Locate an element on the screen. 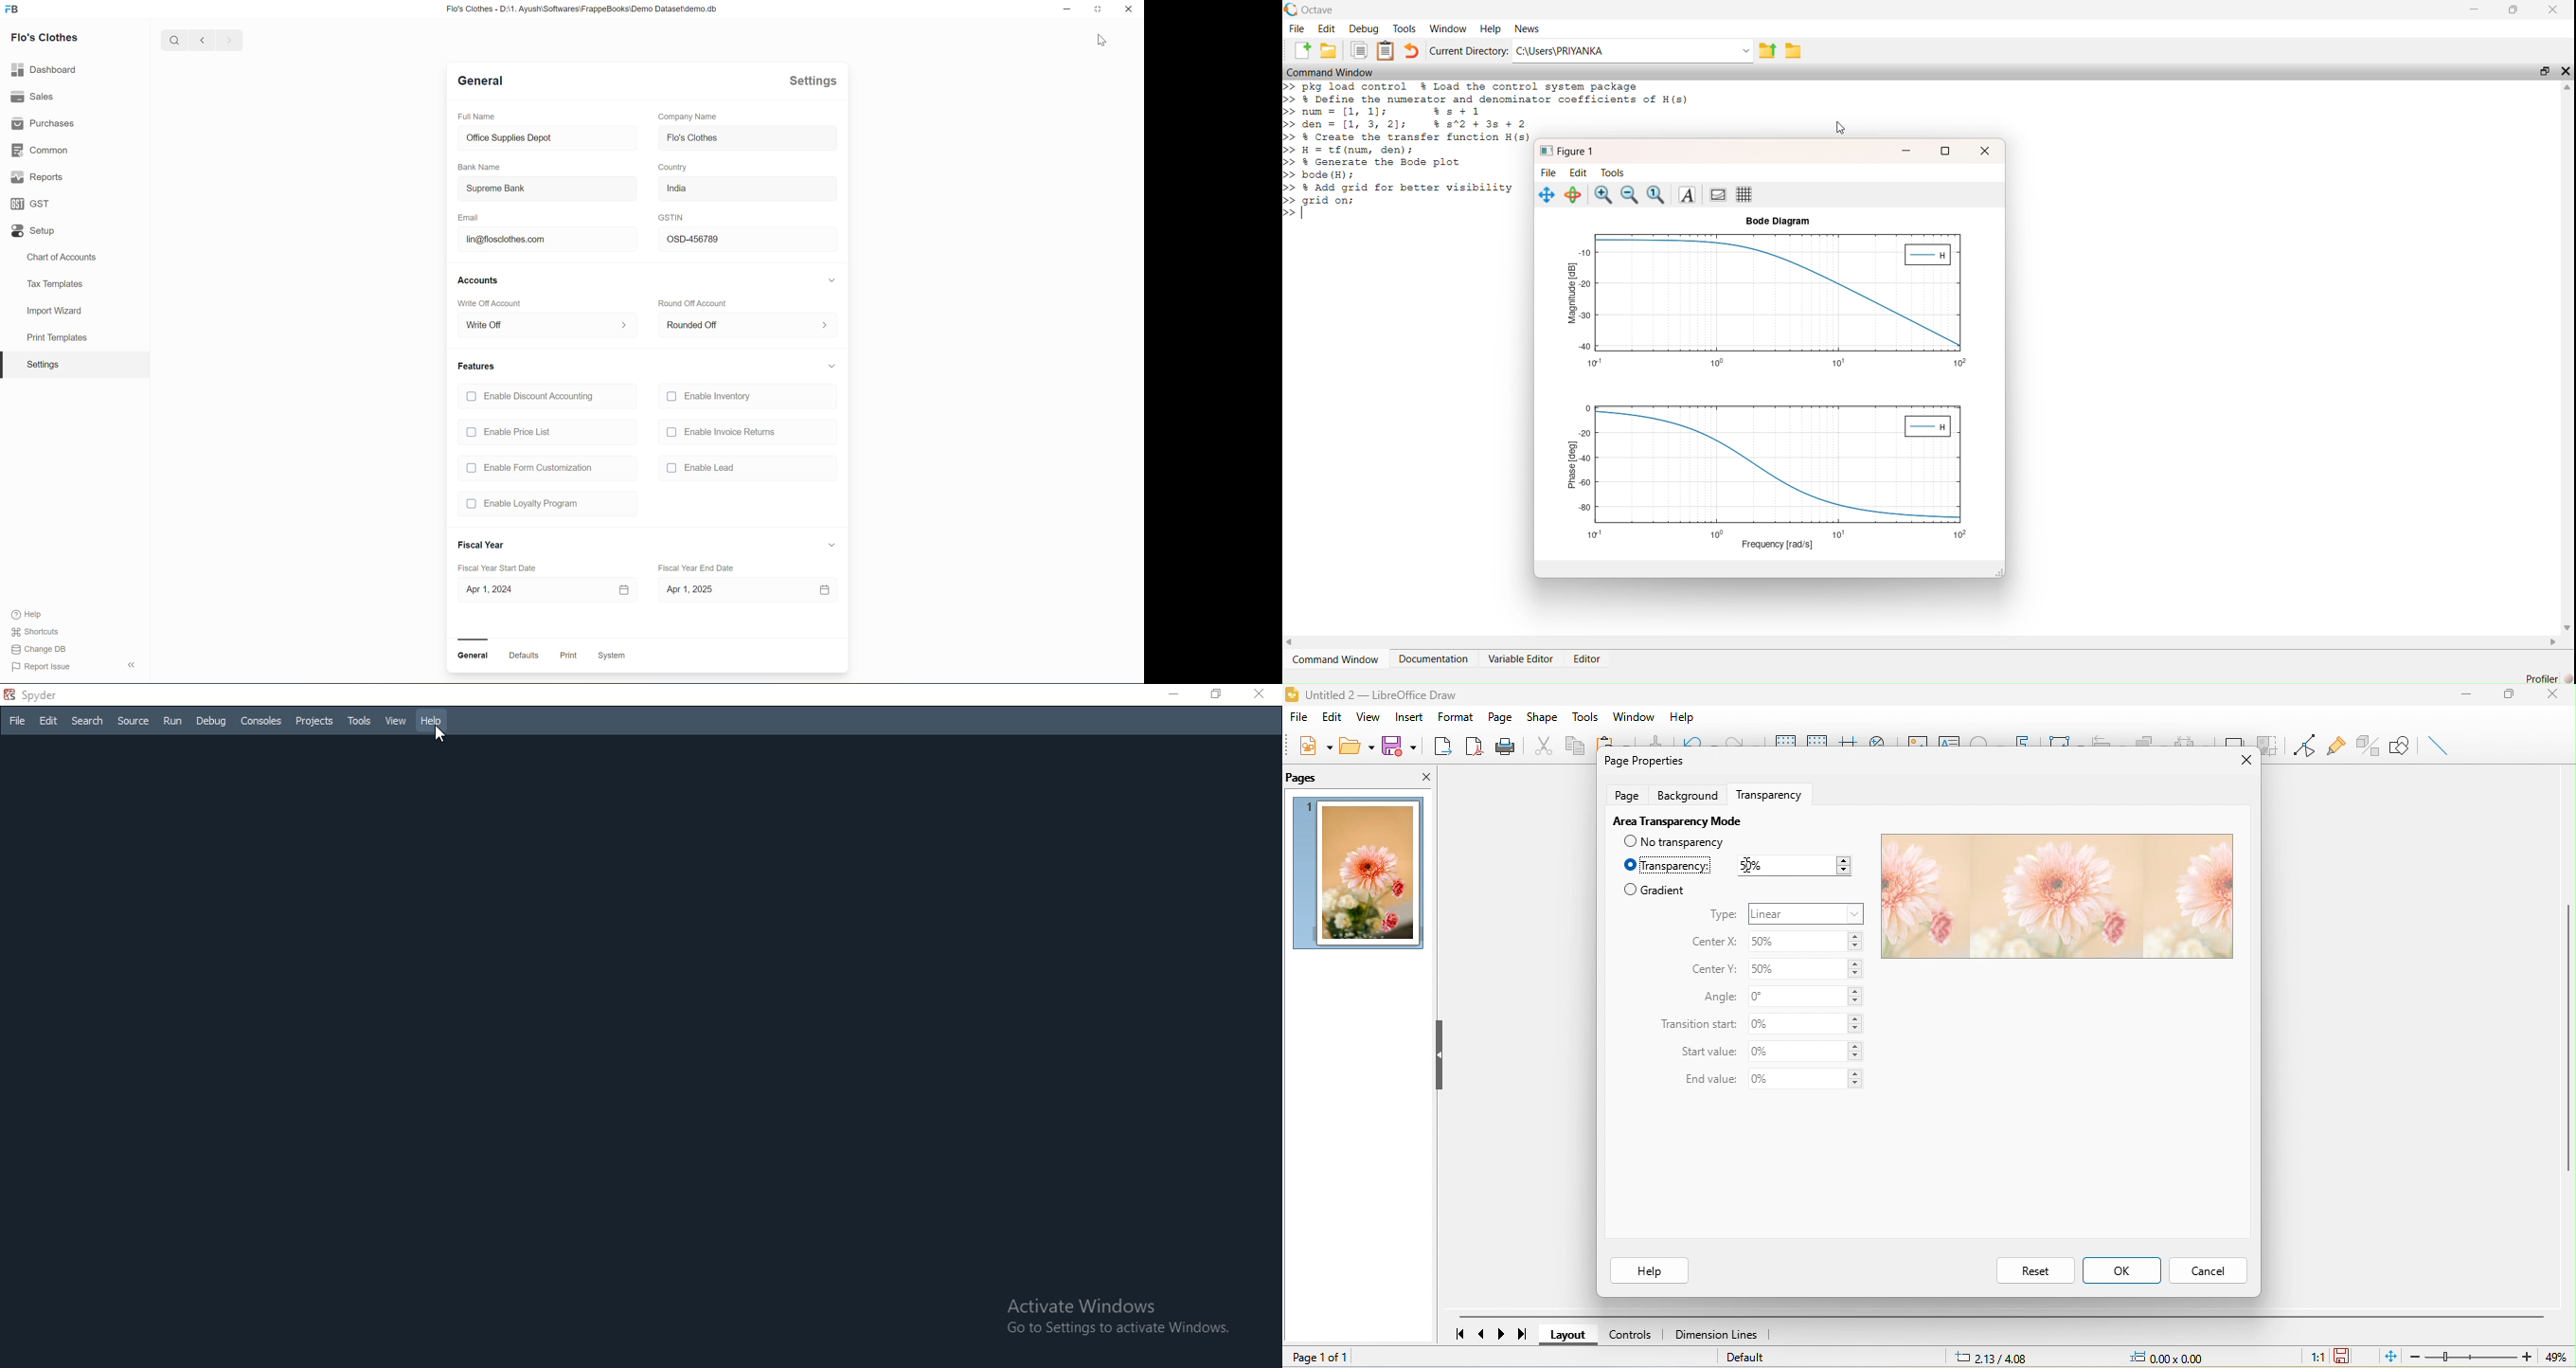  maximize is located at coordinates (1098, 8).